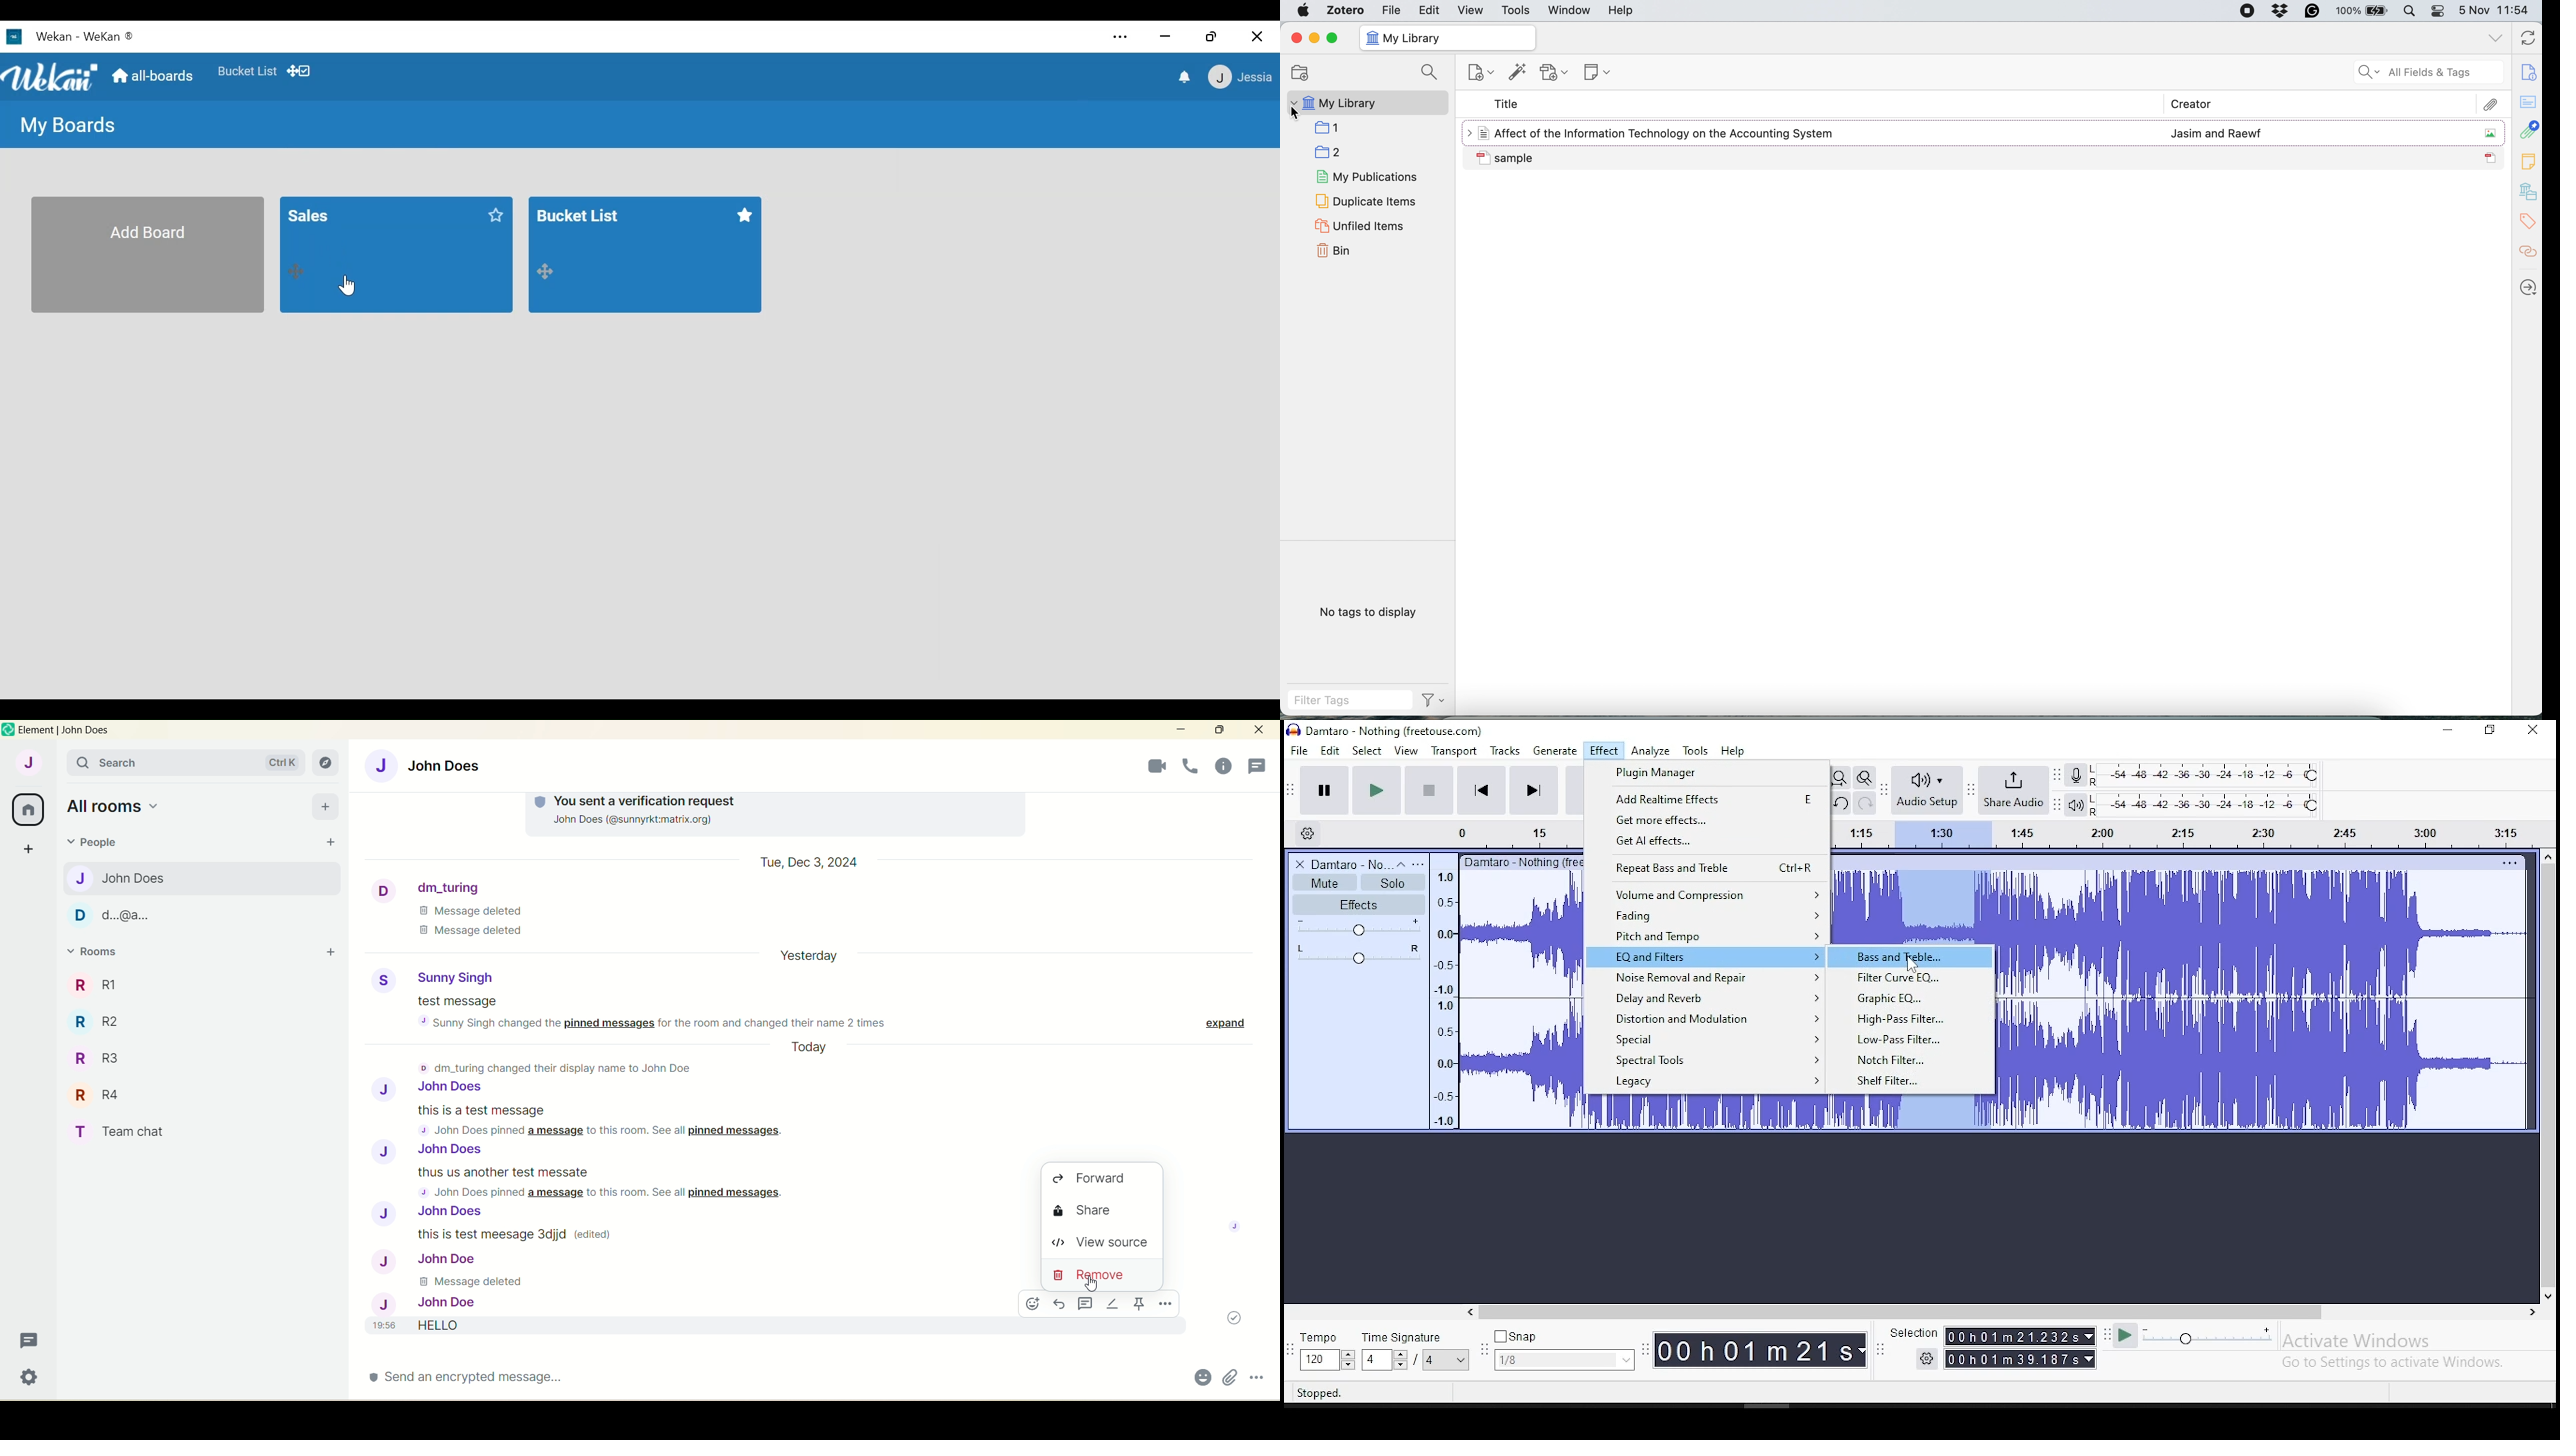 The image size is (2576, 1456). Describe the element at coordinates (639, 820) in the screenshot. I see `~Jonn voes (@sunnyrkumatrix.org)` at that location.